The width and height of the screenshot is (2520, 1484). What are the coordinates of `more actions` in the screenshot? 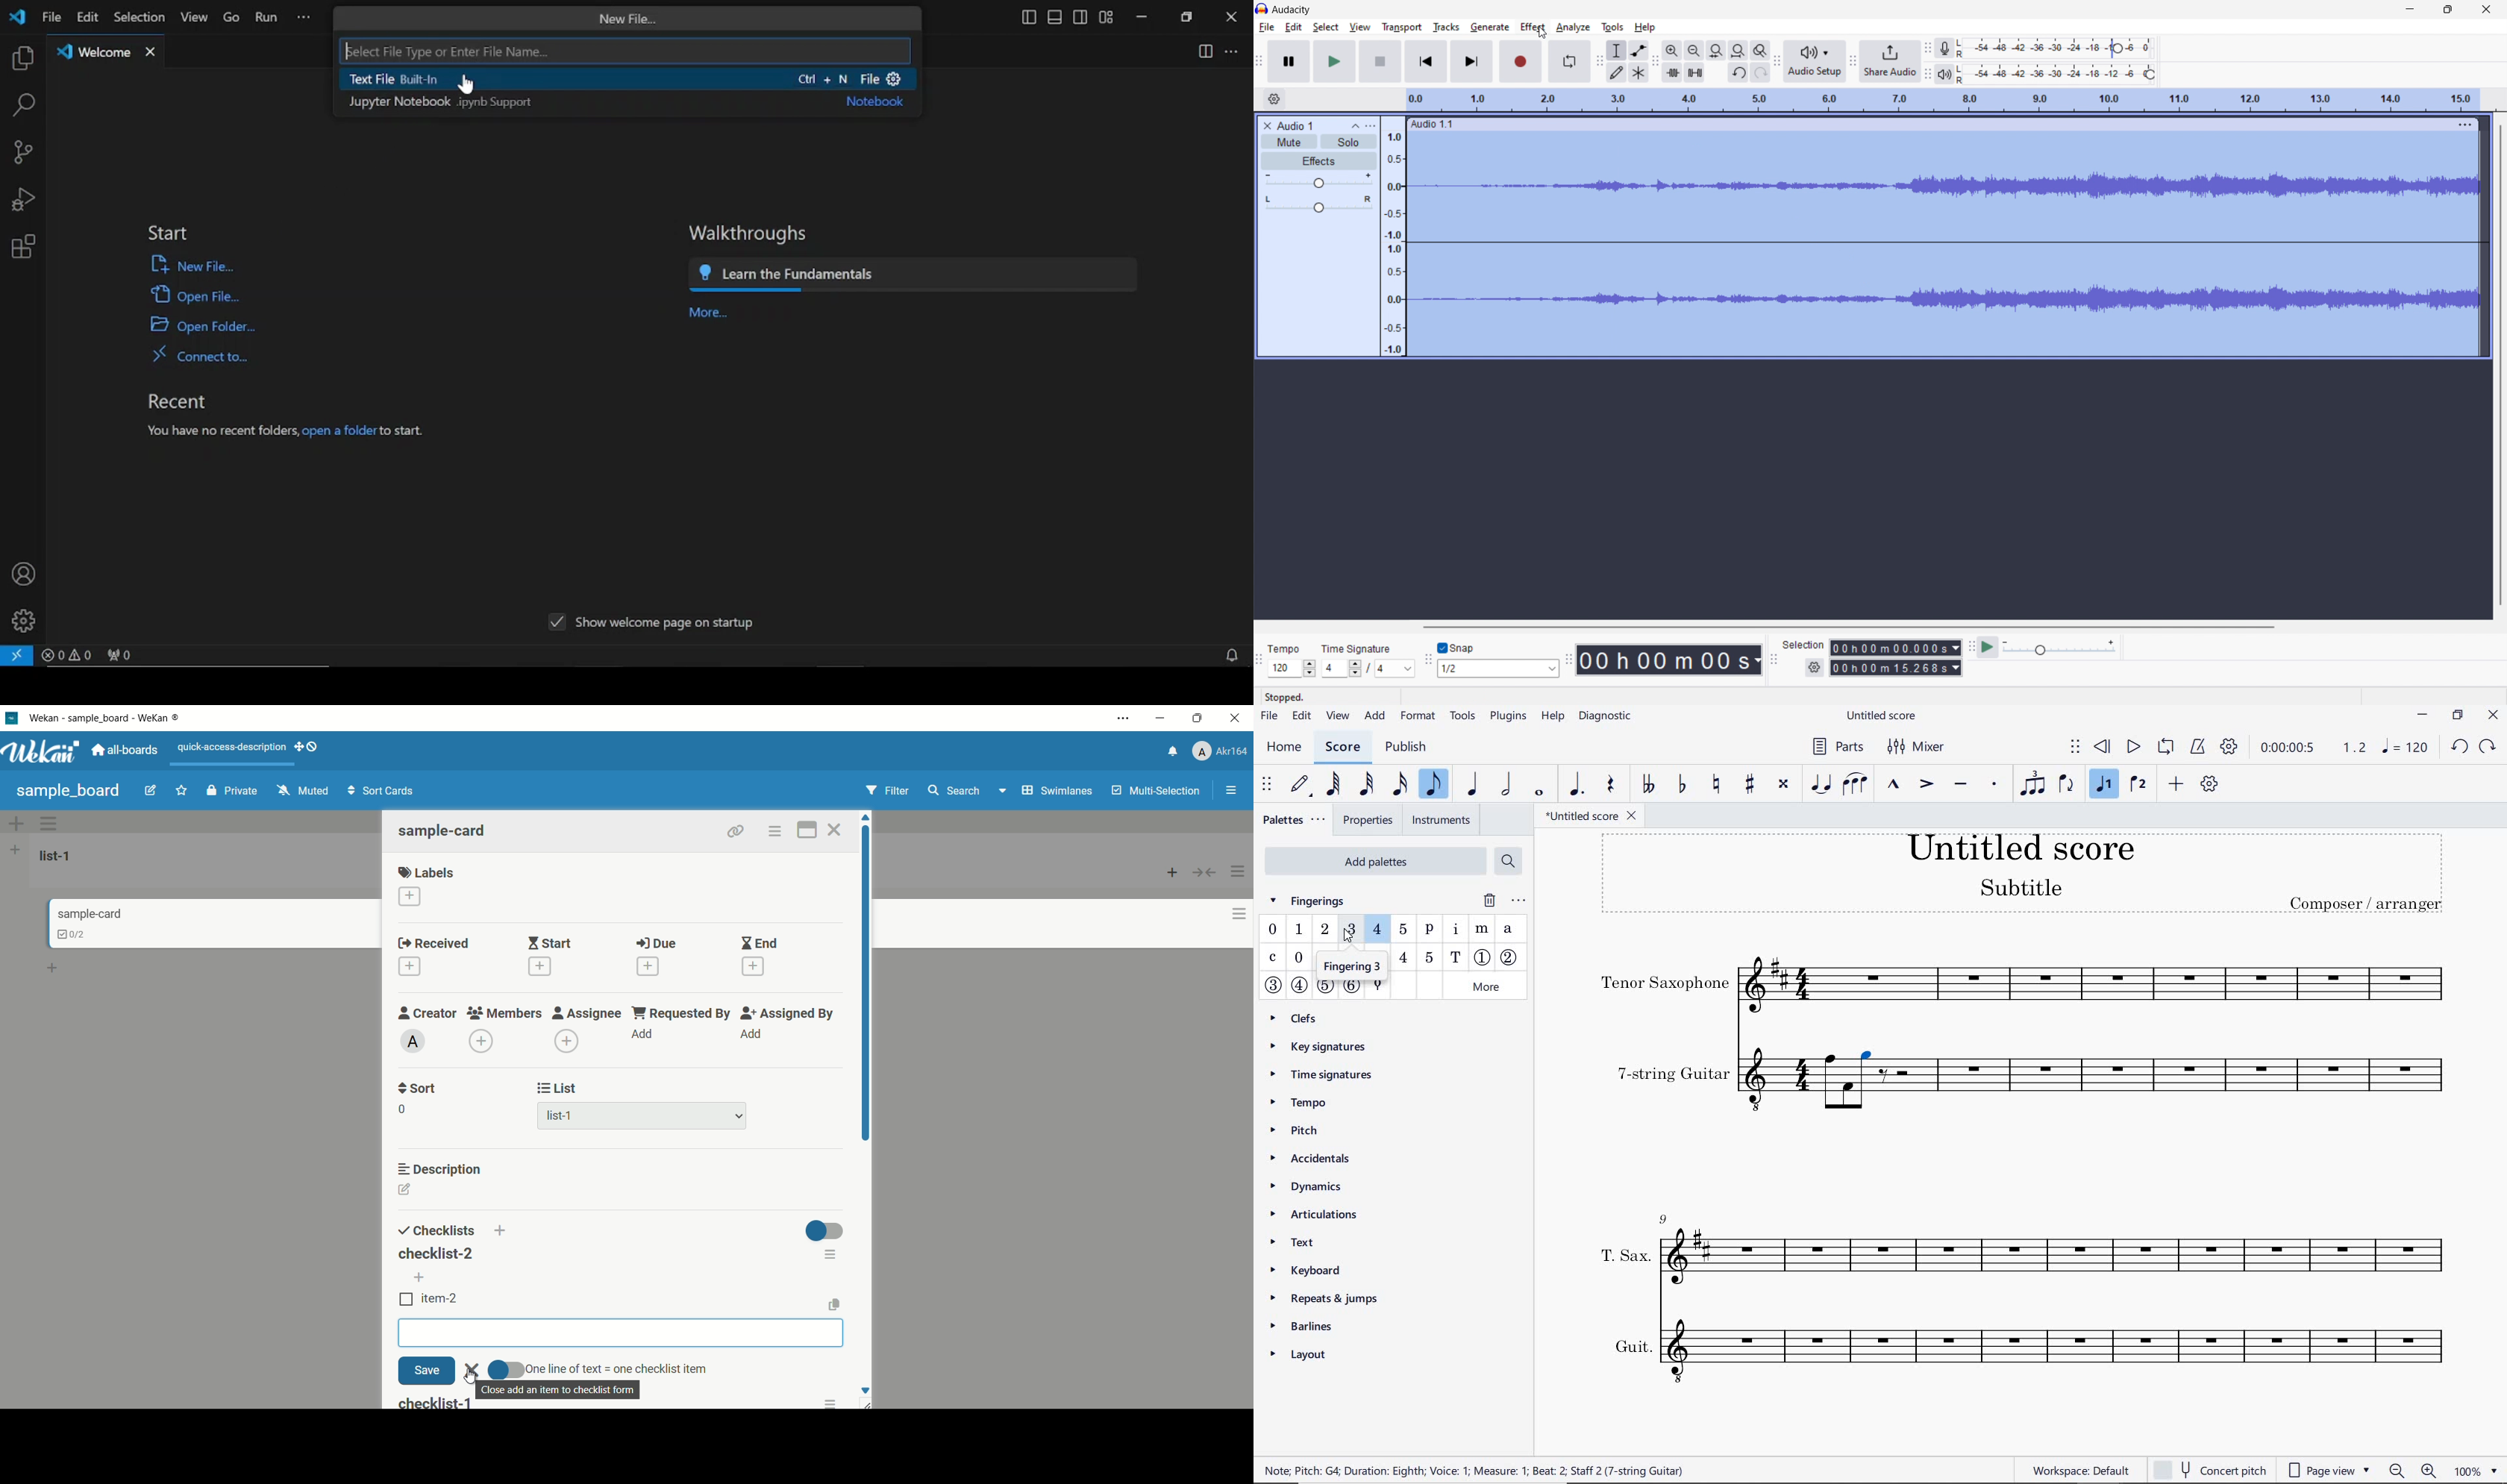 It's located at (1231, 52).